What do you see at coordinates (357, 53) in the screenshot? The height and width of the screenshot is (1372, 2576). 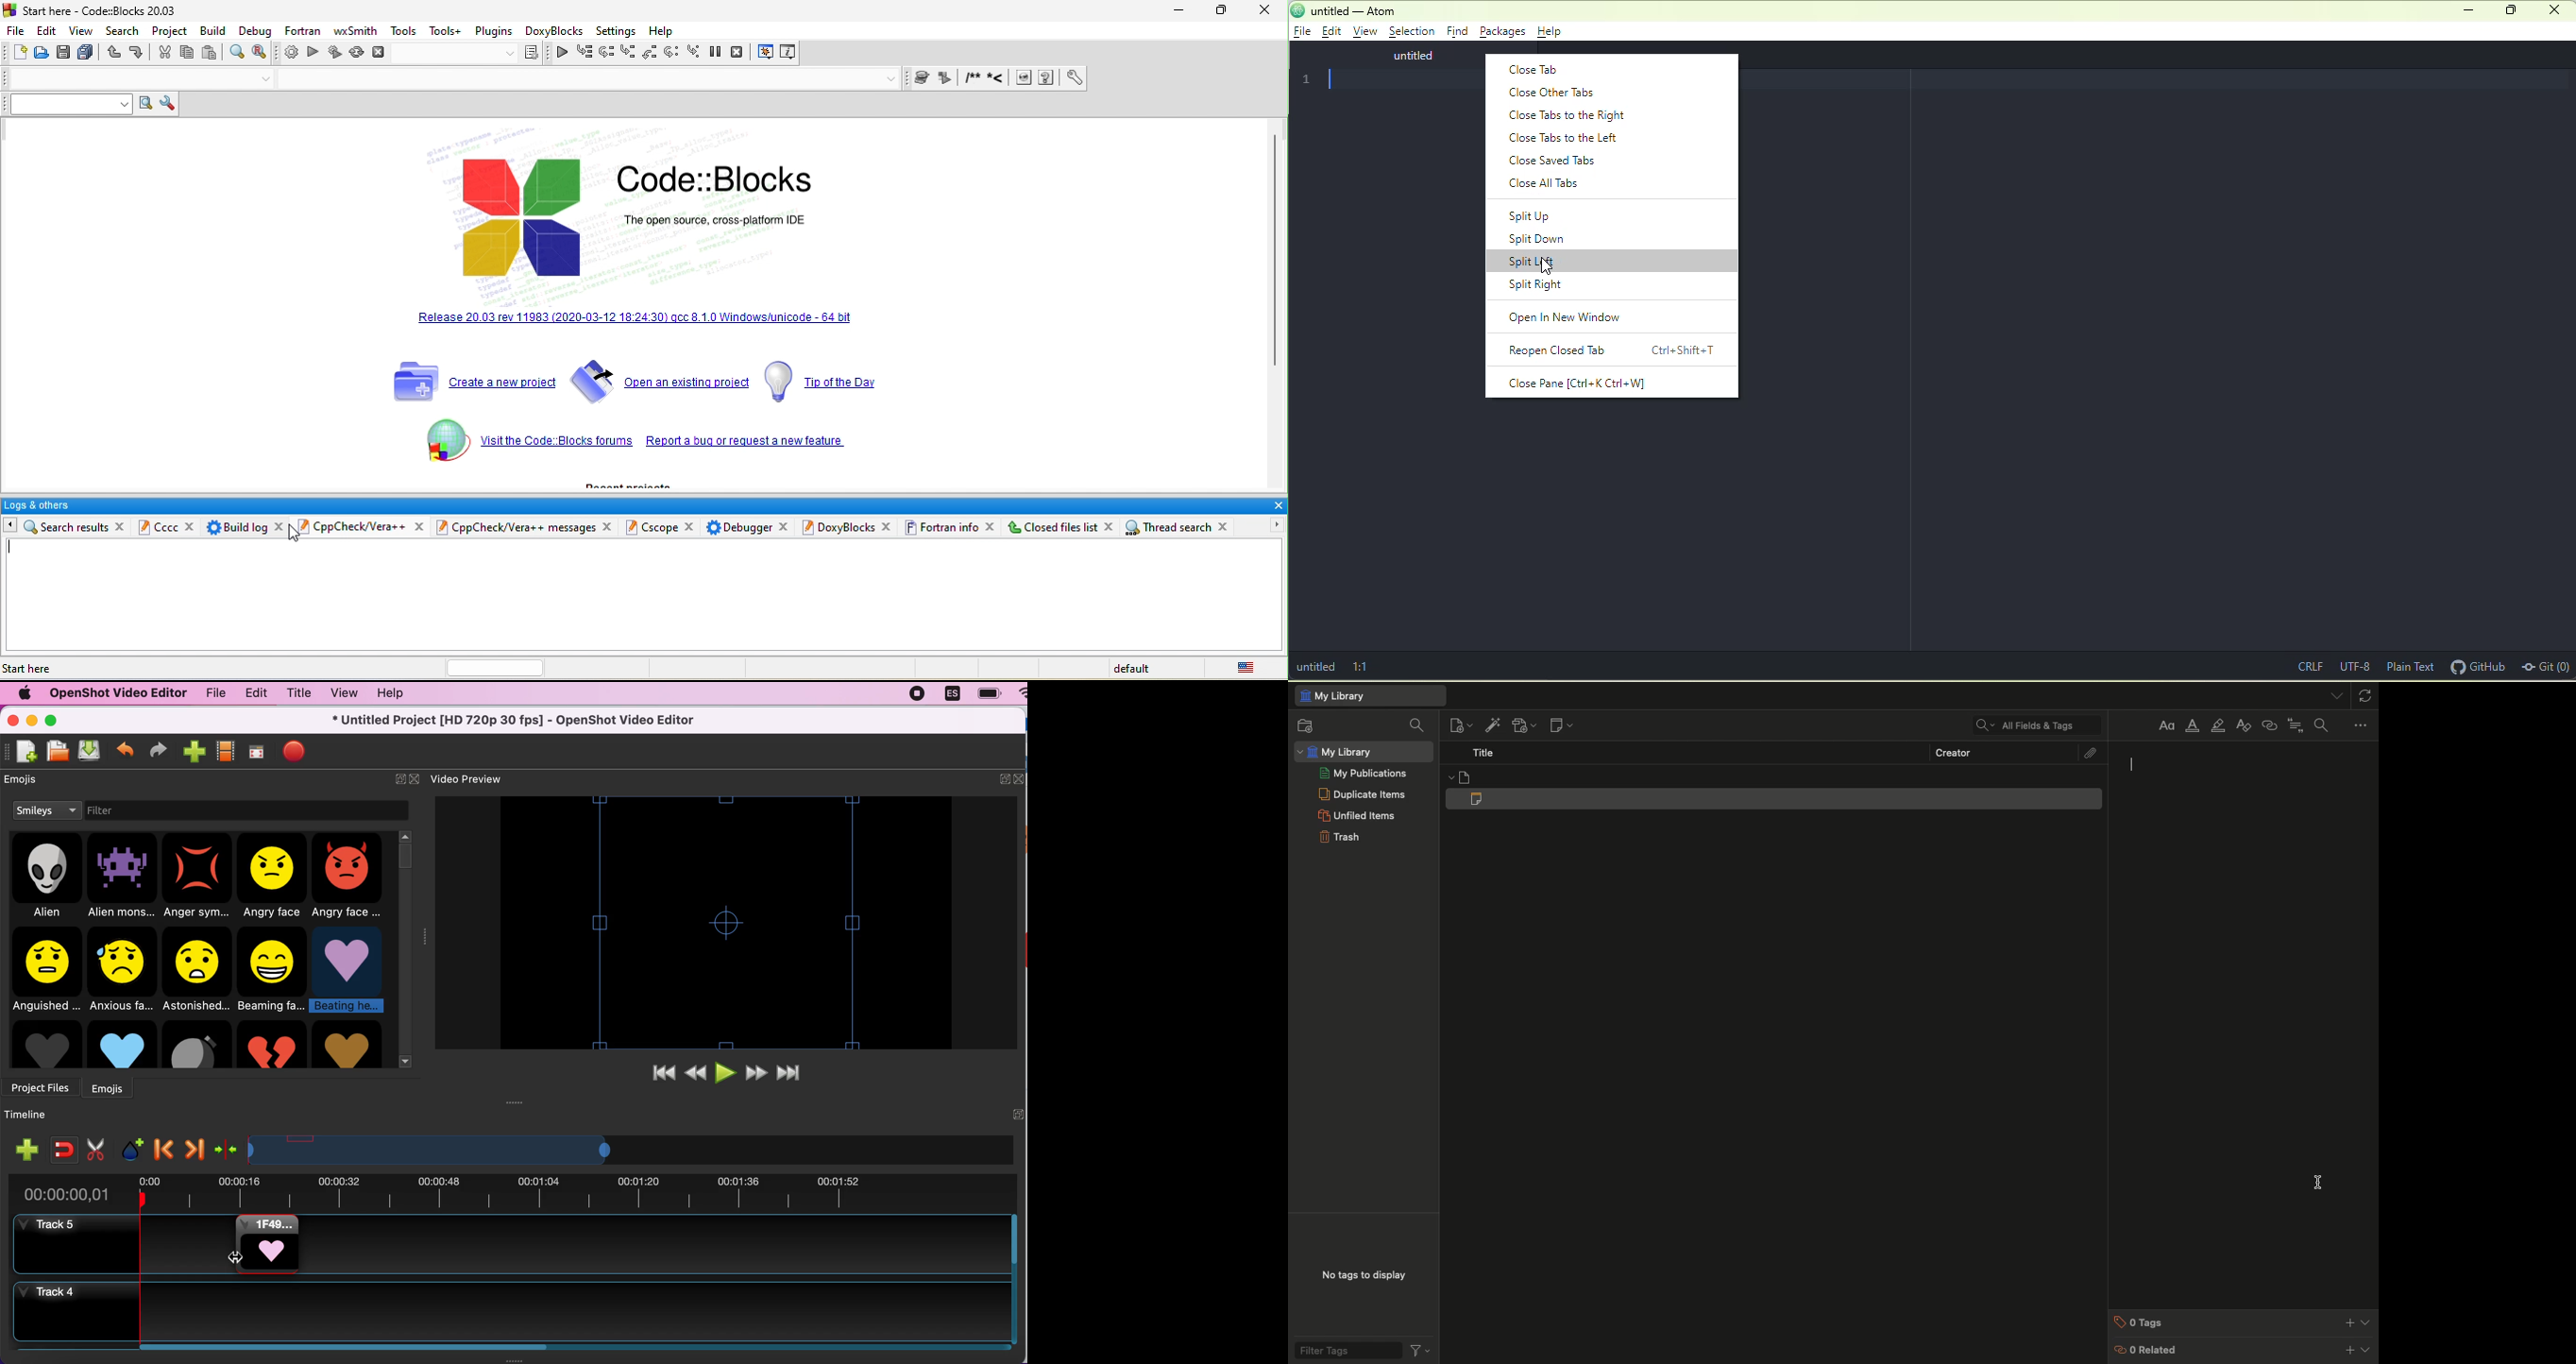 I see `rebuild` at bounding box center [357, 53].